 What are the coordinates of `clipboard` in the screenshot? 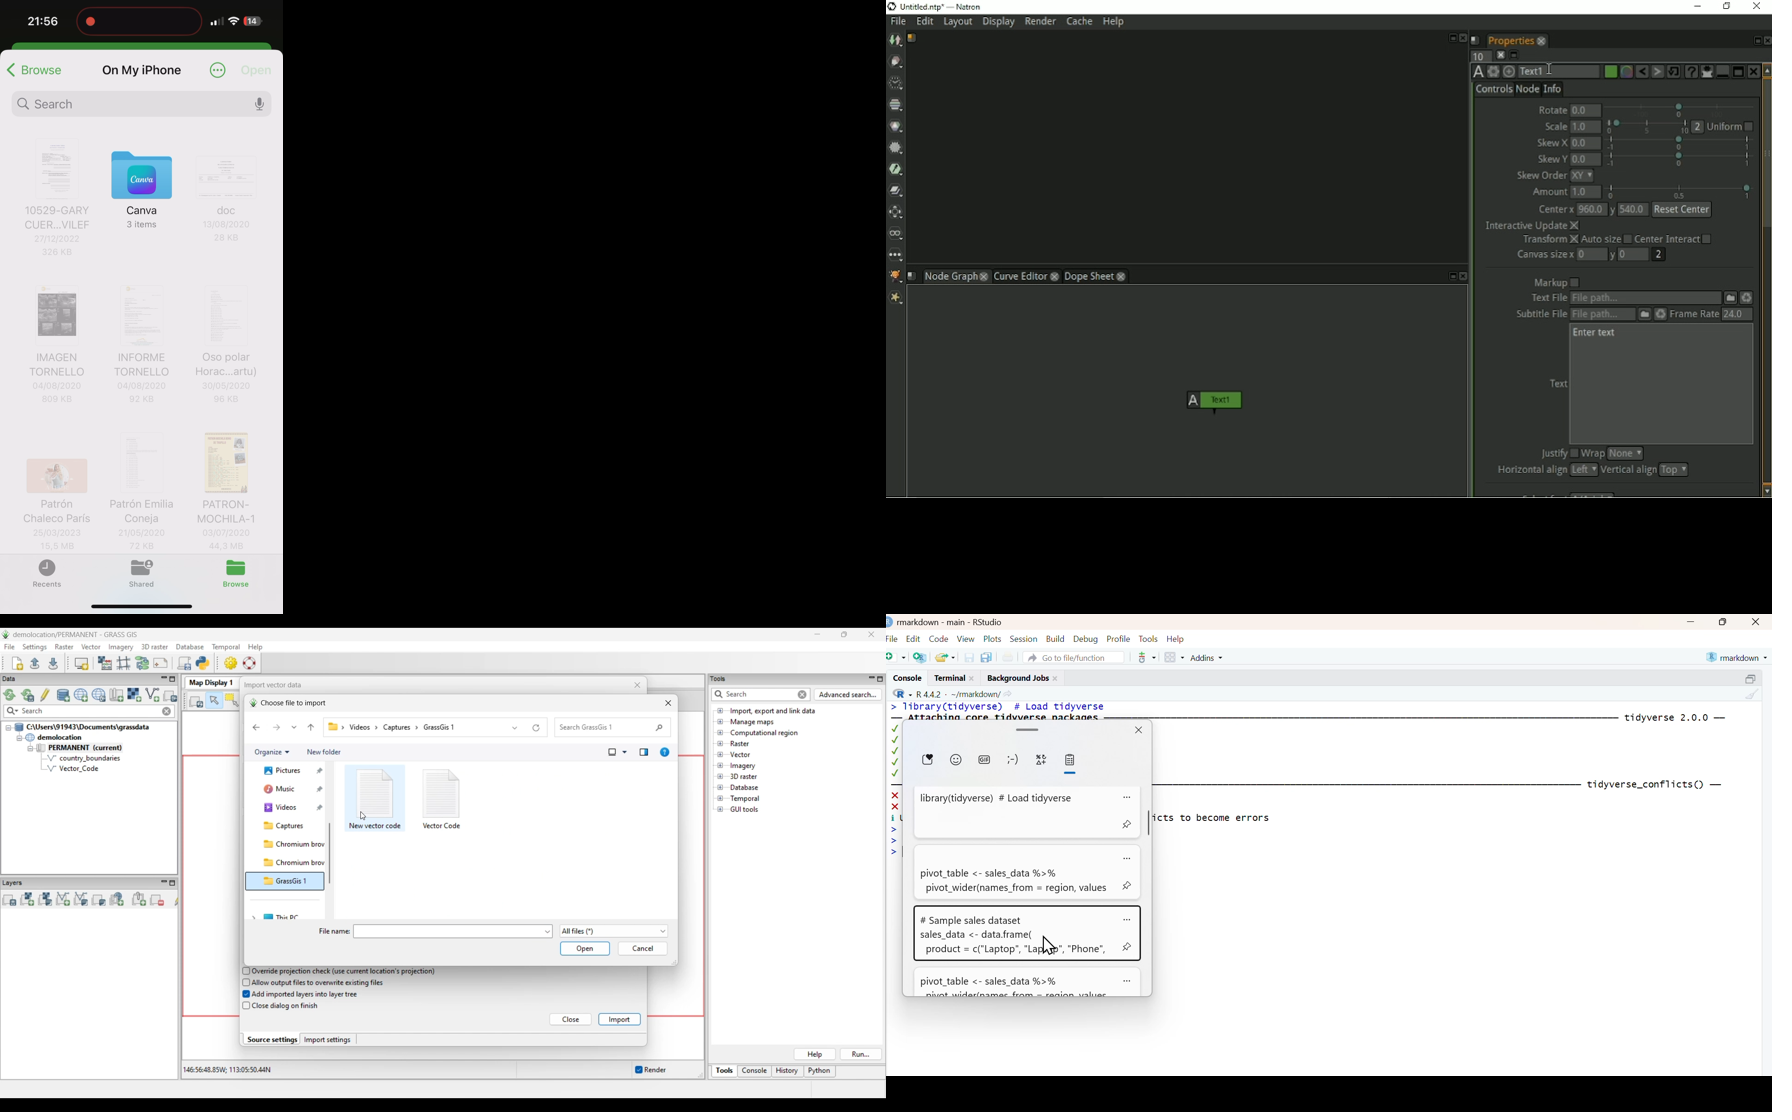 It's located at (1072, 765).